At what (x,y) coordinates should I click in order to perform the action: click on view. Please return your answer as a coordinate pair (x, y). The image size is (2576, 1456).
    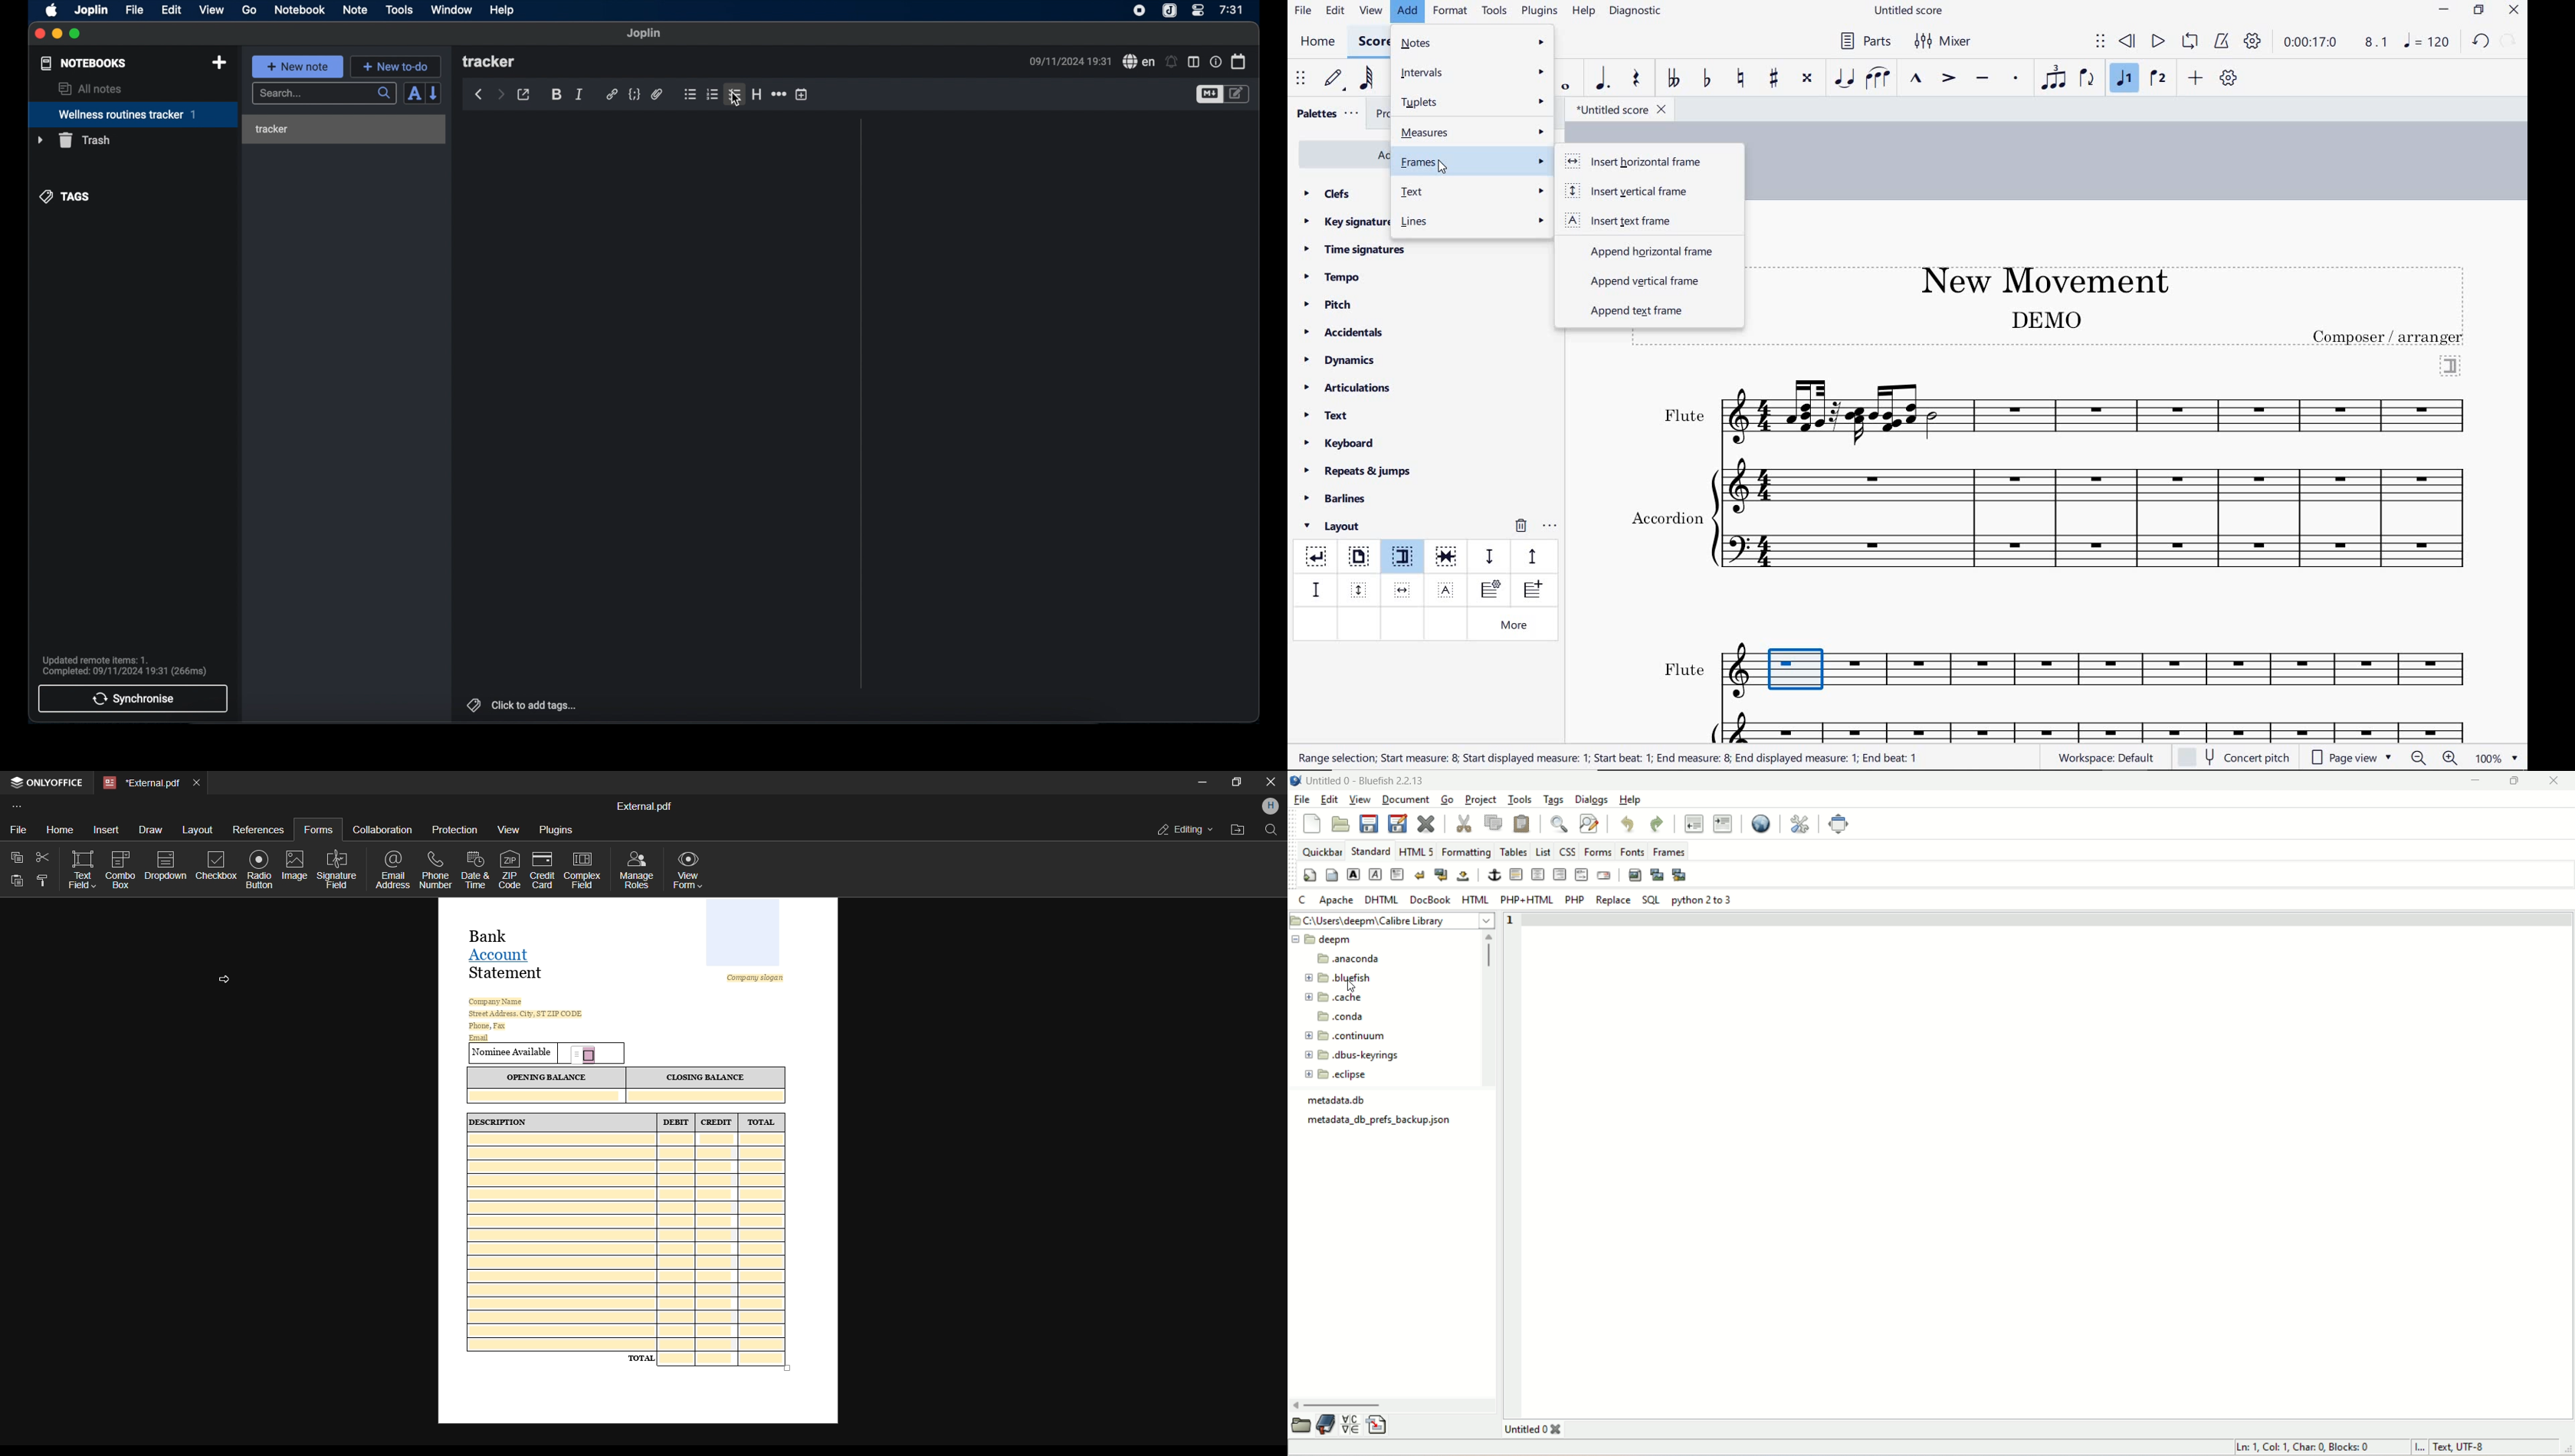
    Looking at the image, I should click on (1362, 800).